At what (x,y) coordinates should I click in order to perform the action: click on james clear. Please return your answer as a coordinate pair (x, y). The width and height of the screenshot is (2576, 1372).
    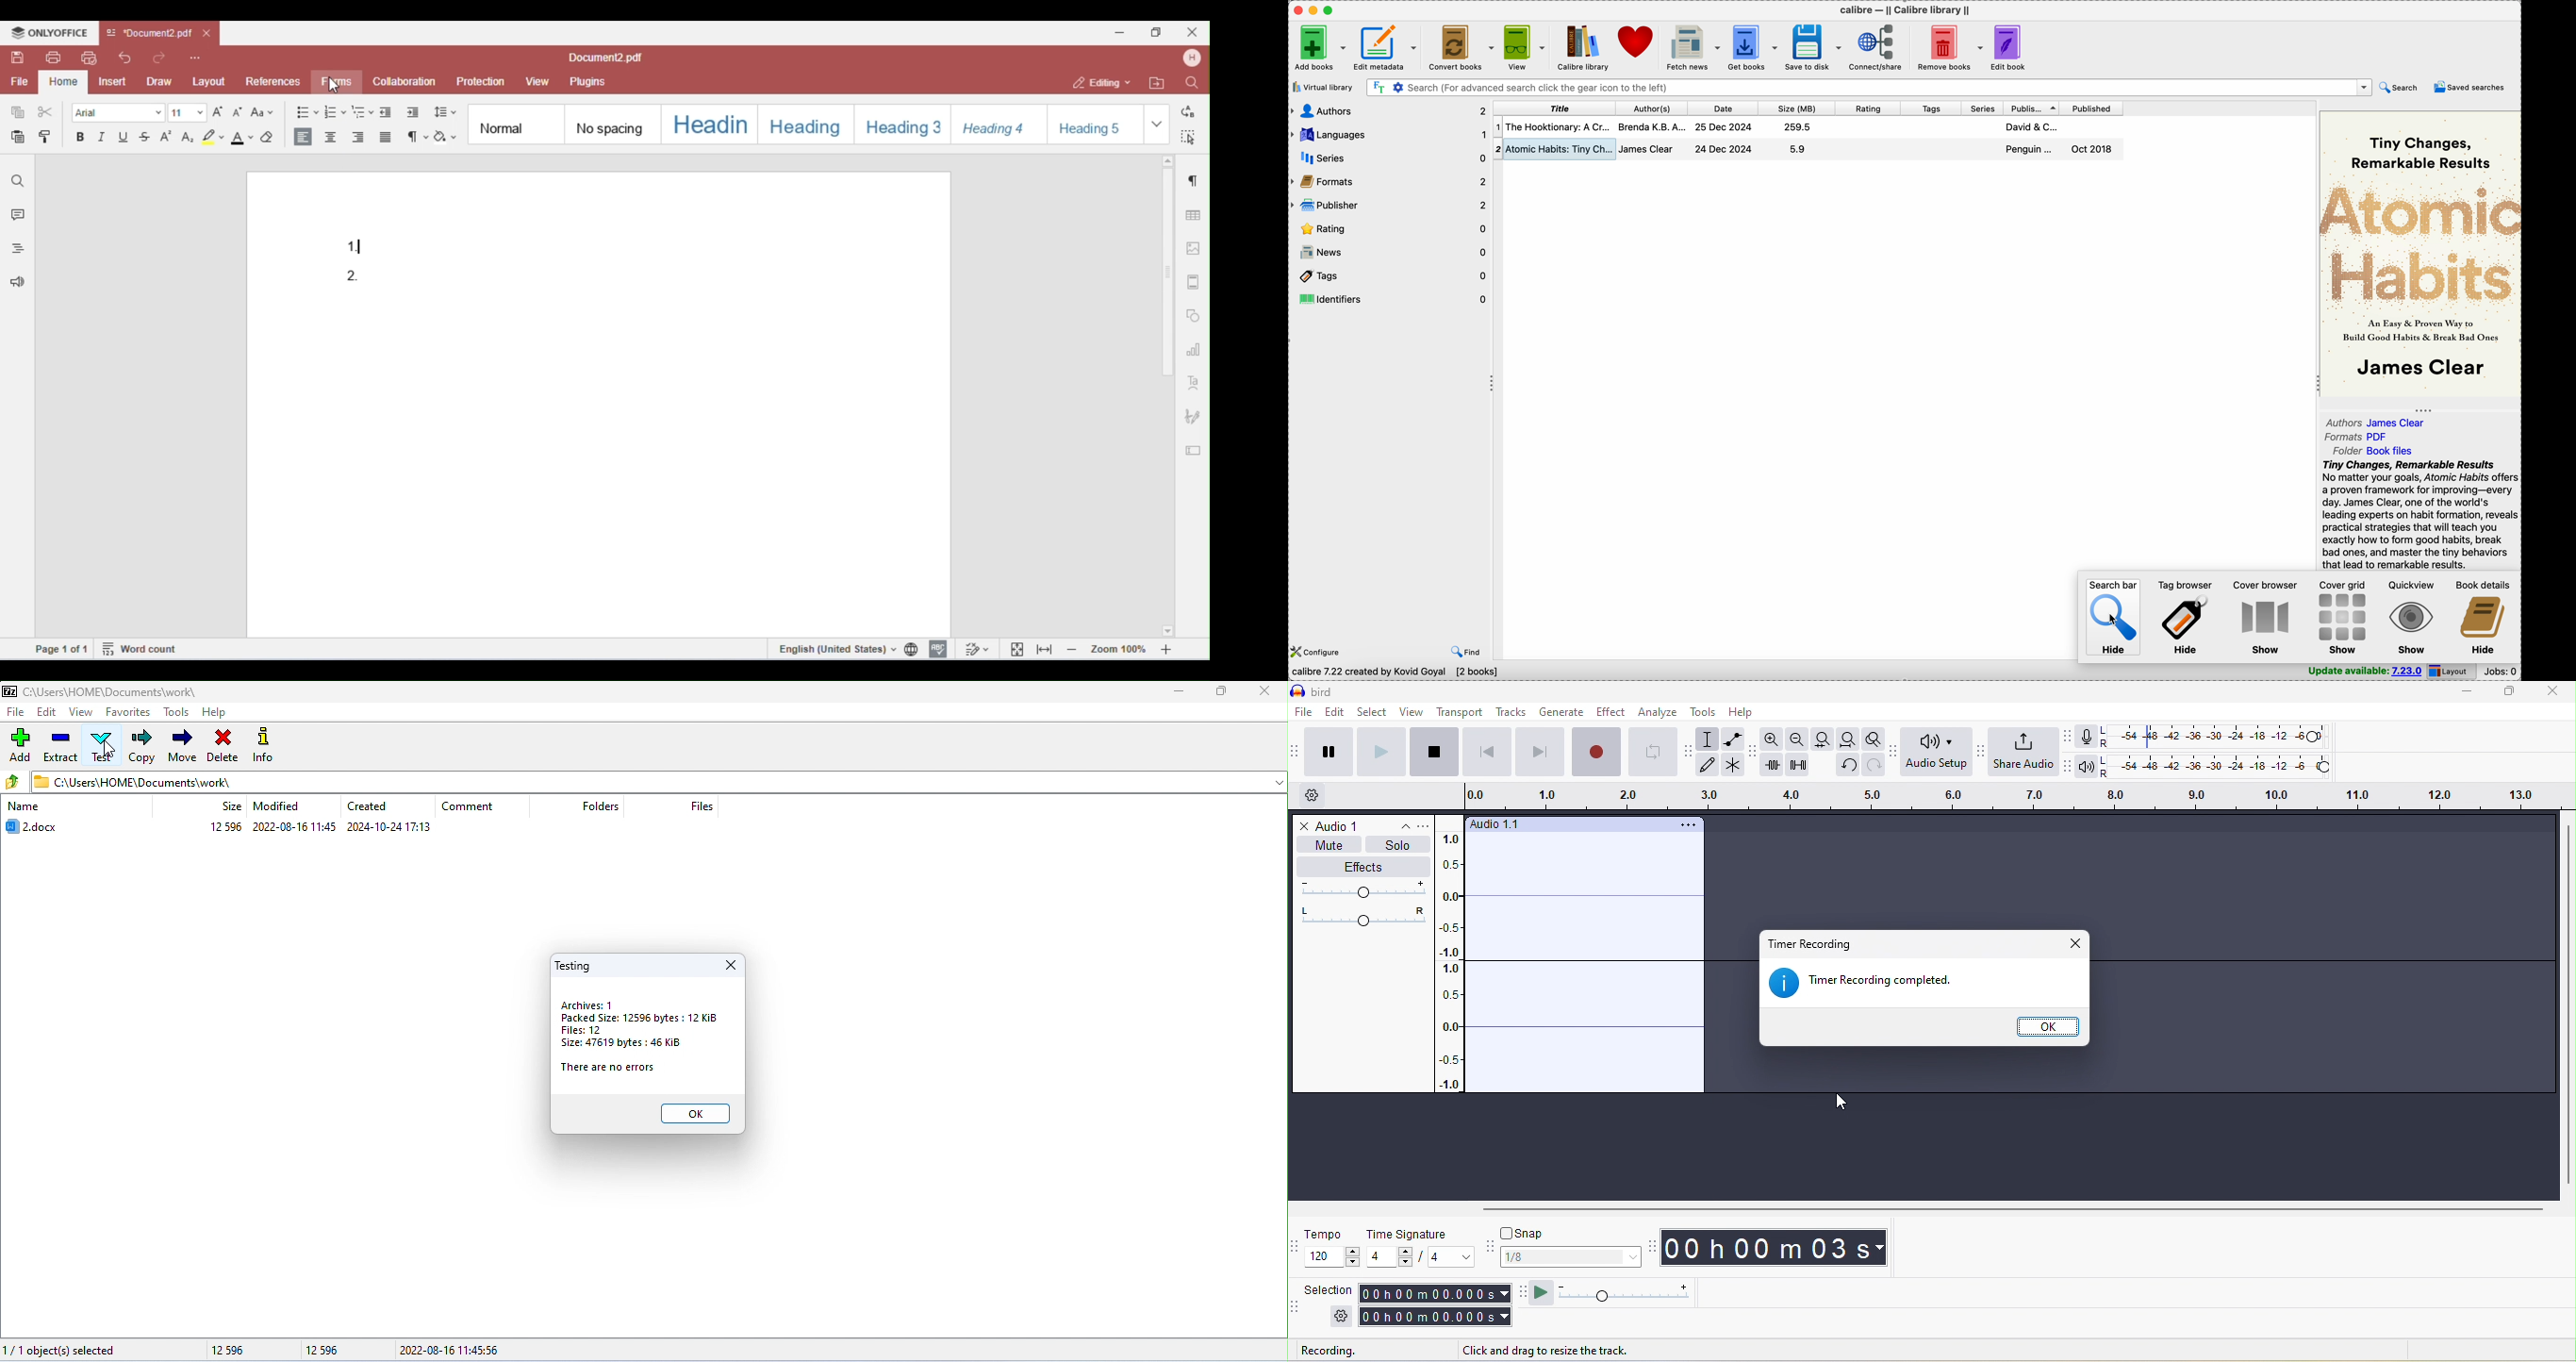
    Looking at the image, I should click on (1647, 148).